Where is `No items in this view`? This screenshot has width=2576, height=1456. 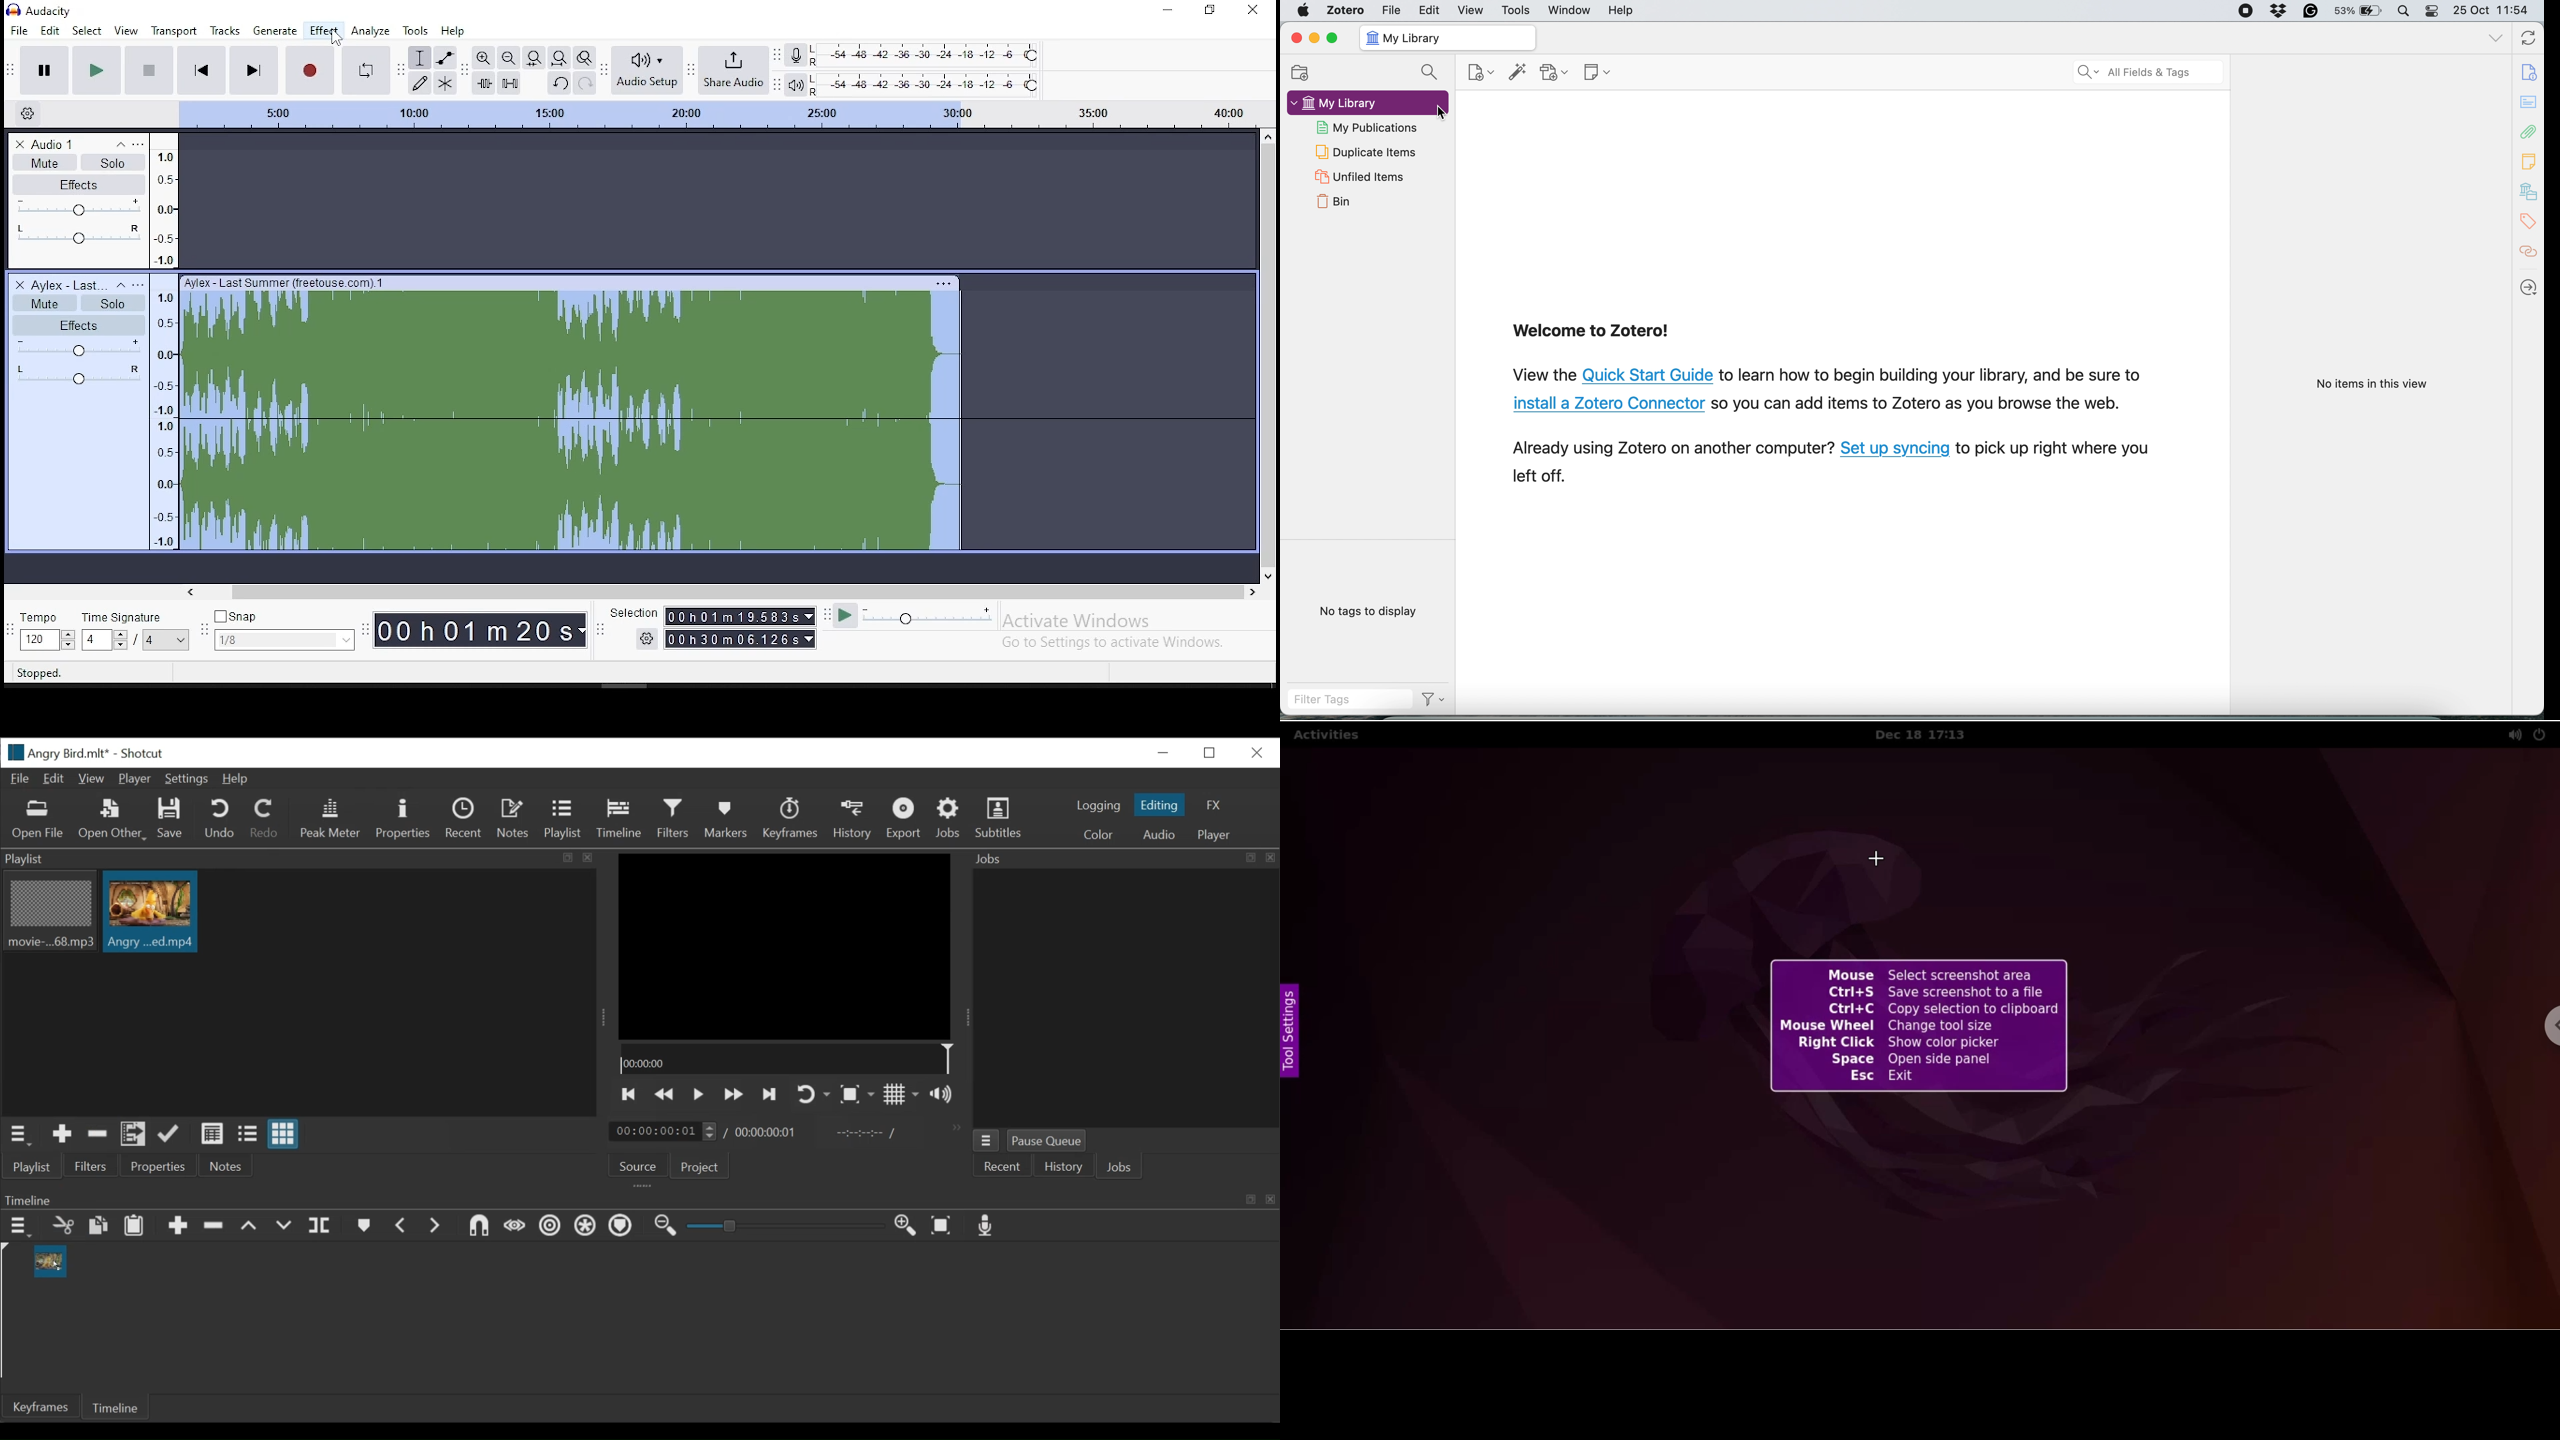
No items in this view is located at coordinates (2370, 384).